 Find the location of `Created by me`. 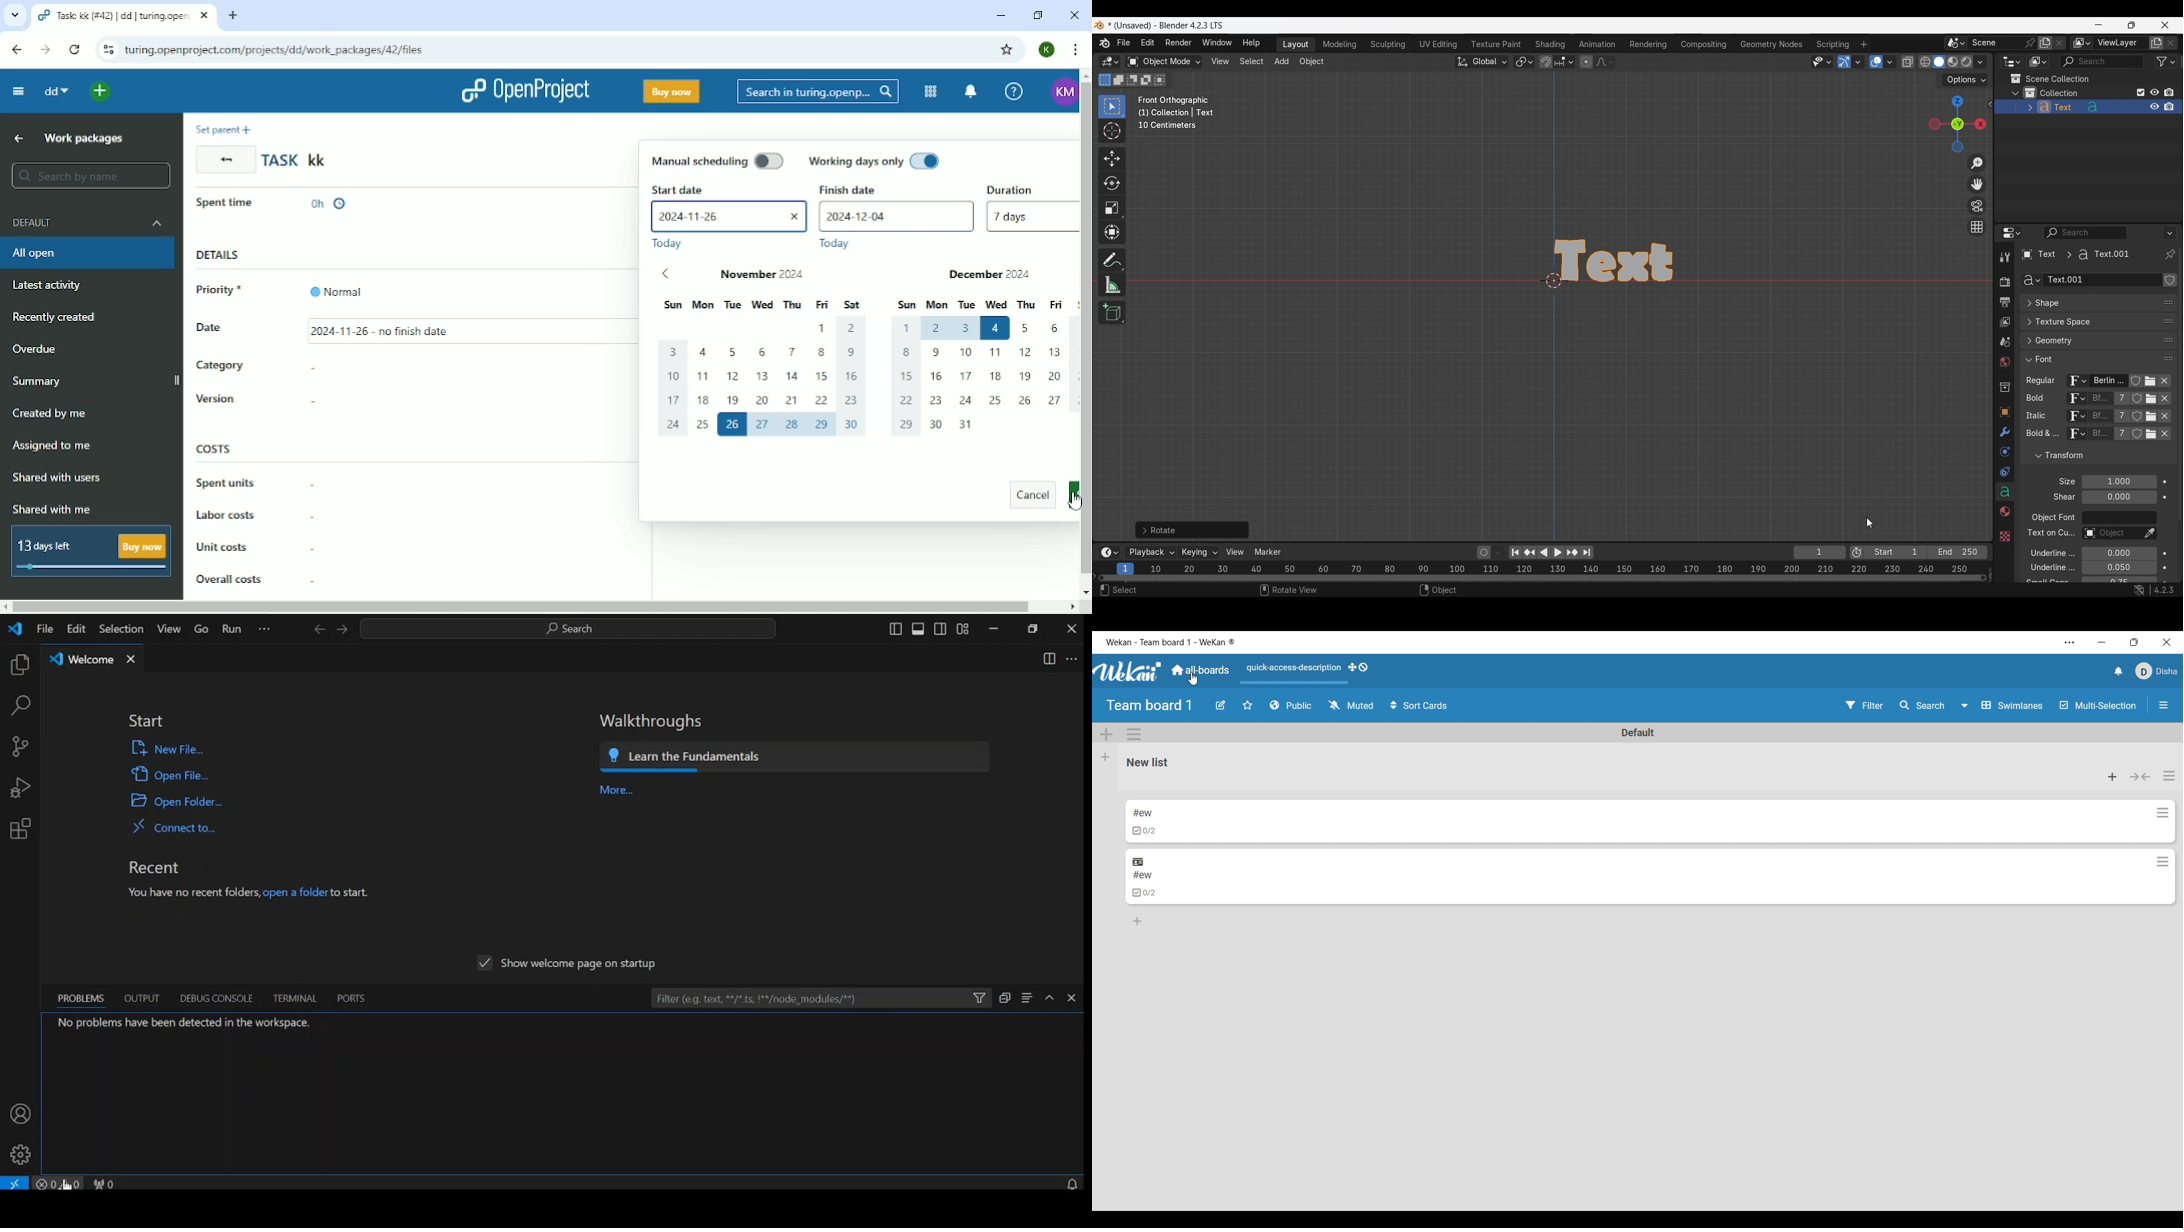

Created by me is located at coordinates (49, 413).